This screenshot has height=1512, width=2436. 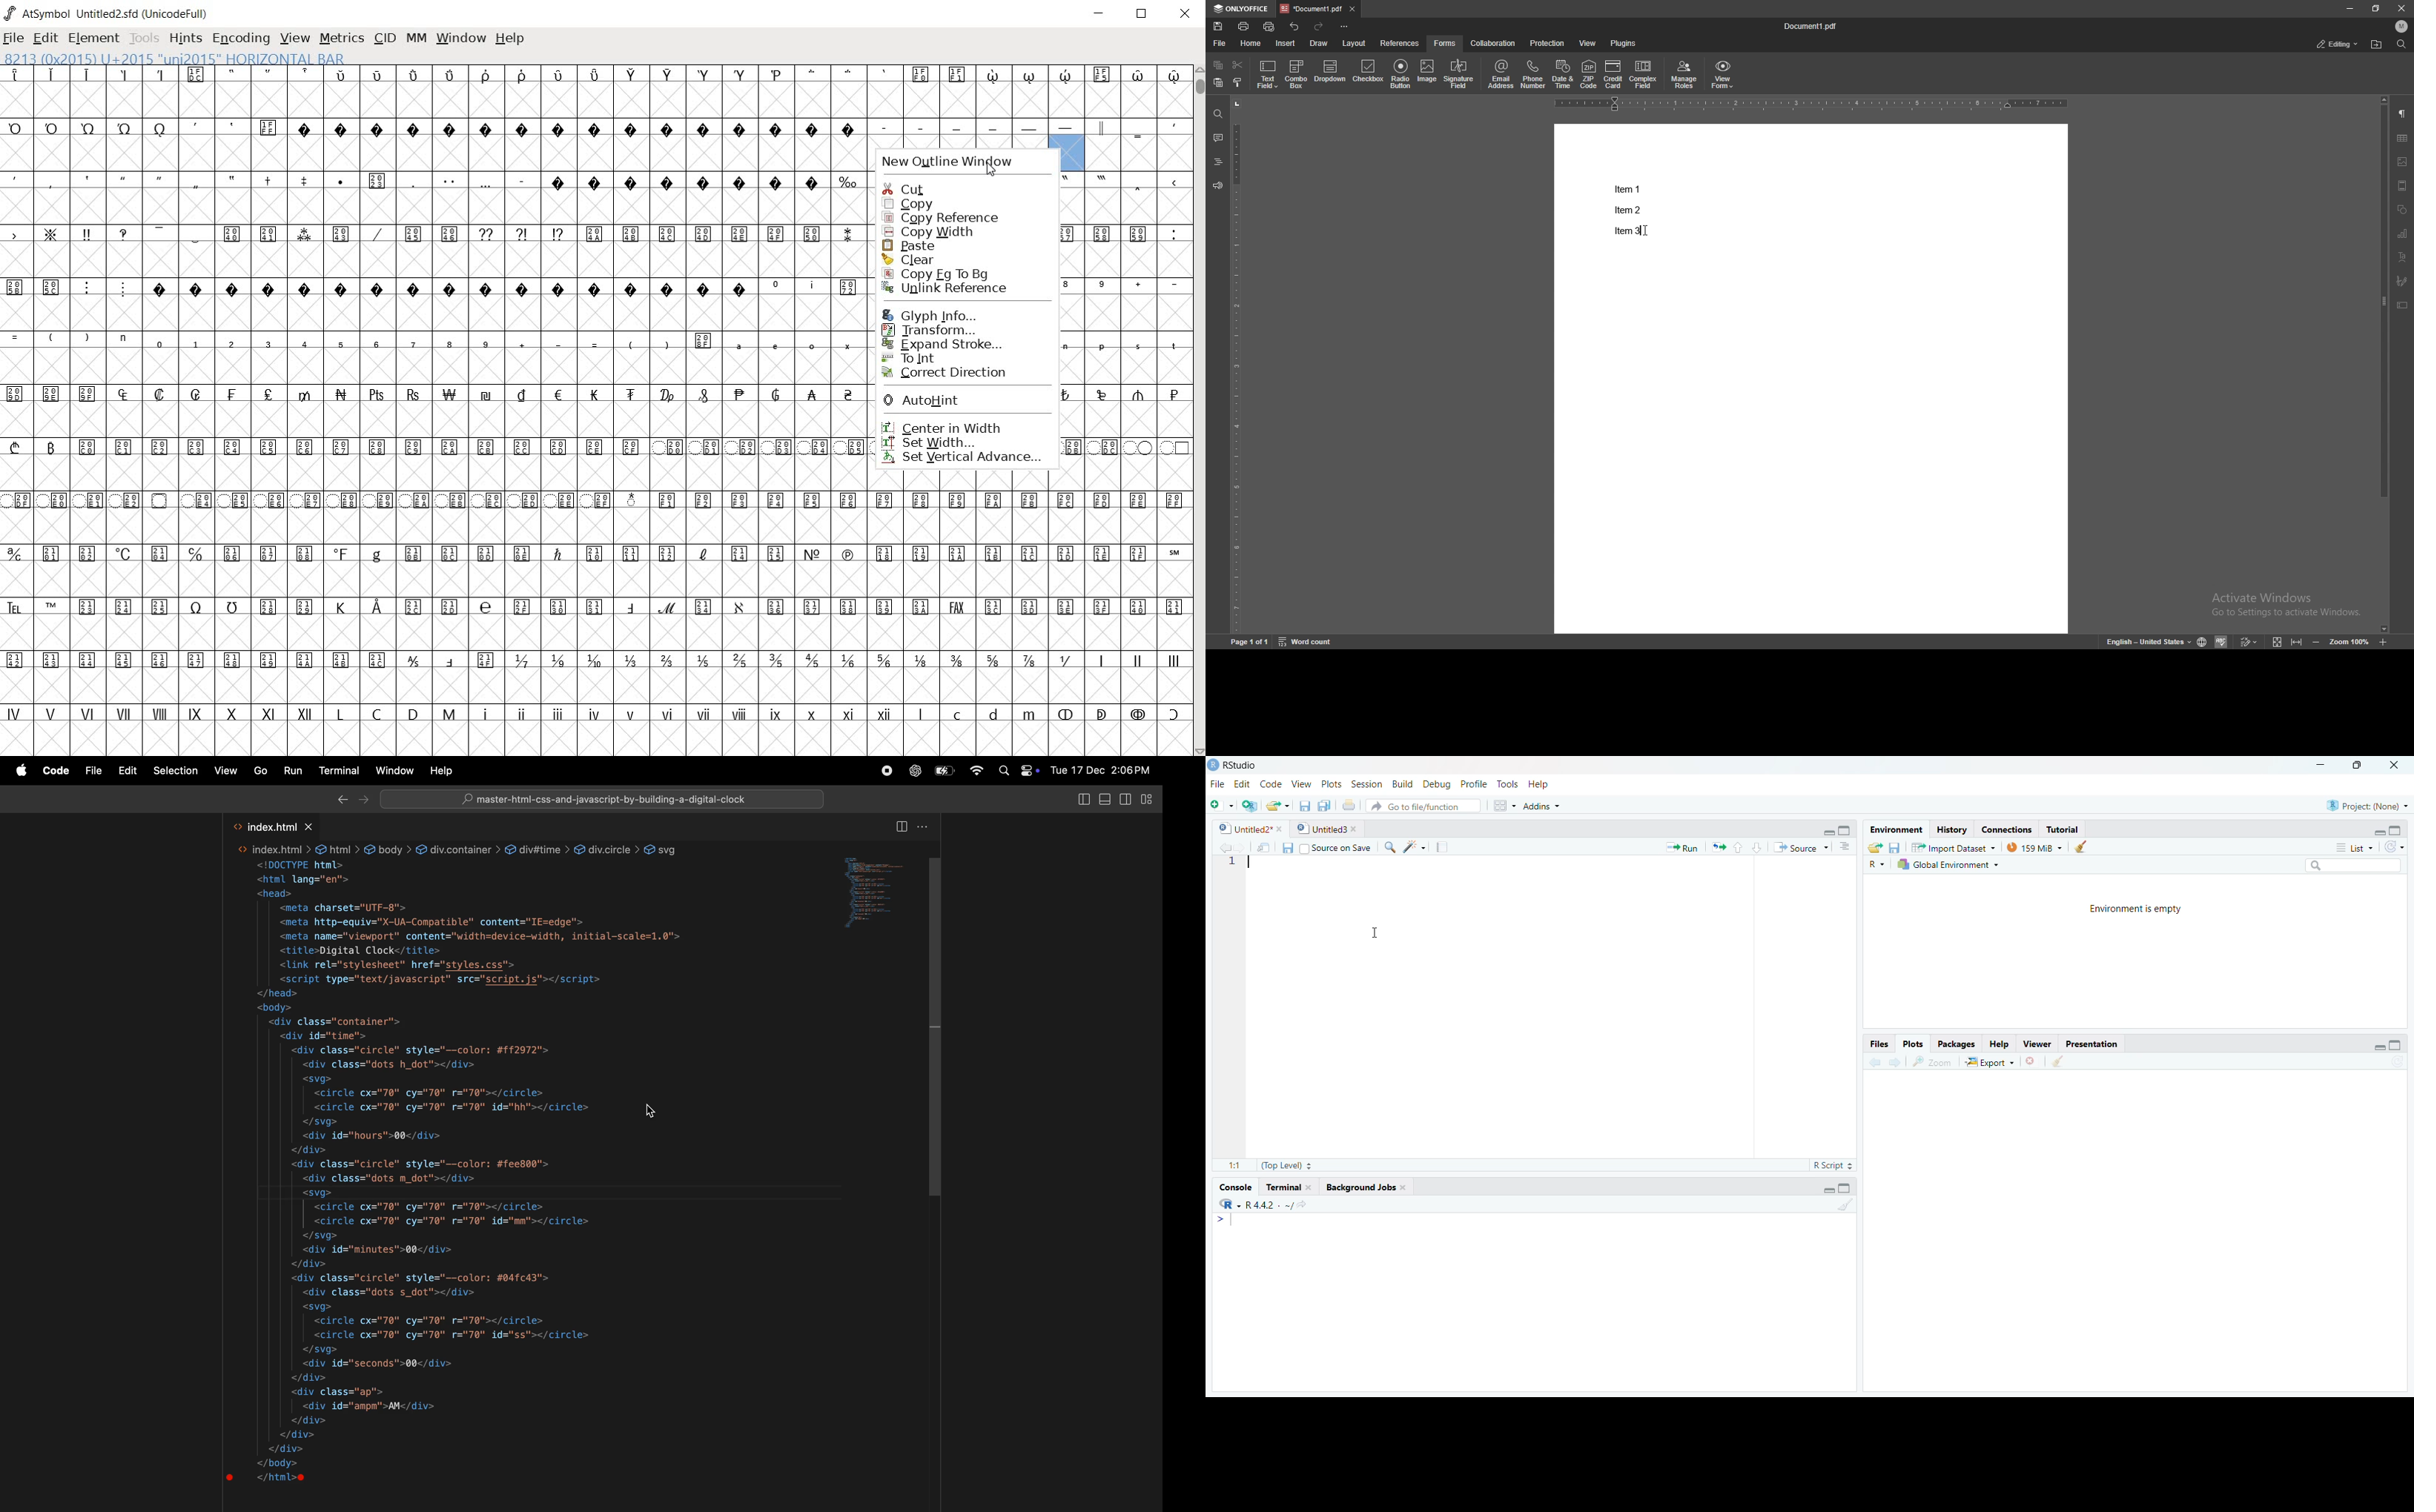 I want to click on Glyph Info, so click(x=939, y=315).